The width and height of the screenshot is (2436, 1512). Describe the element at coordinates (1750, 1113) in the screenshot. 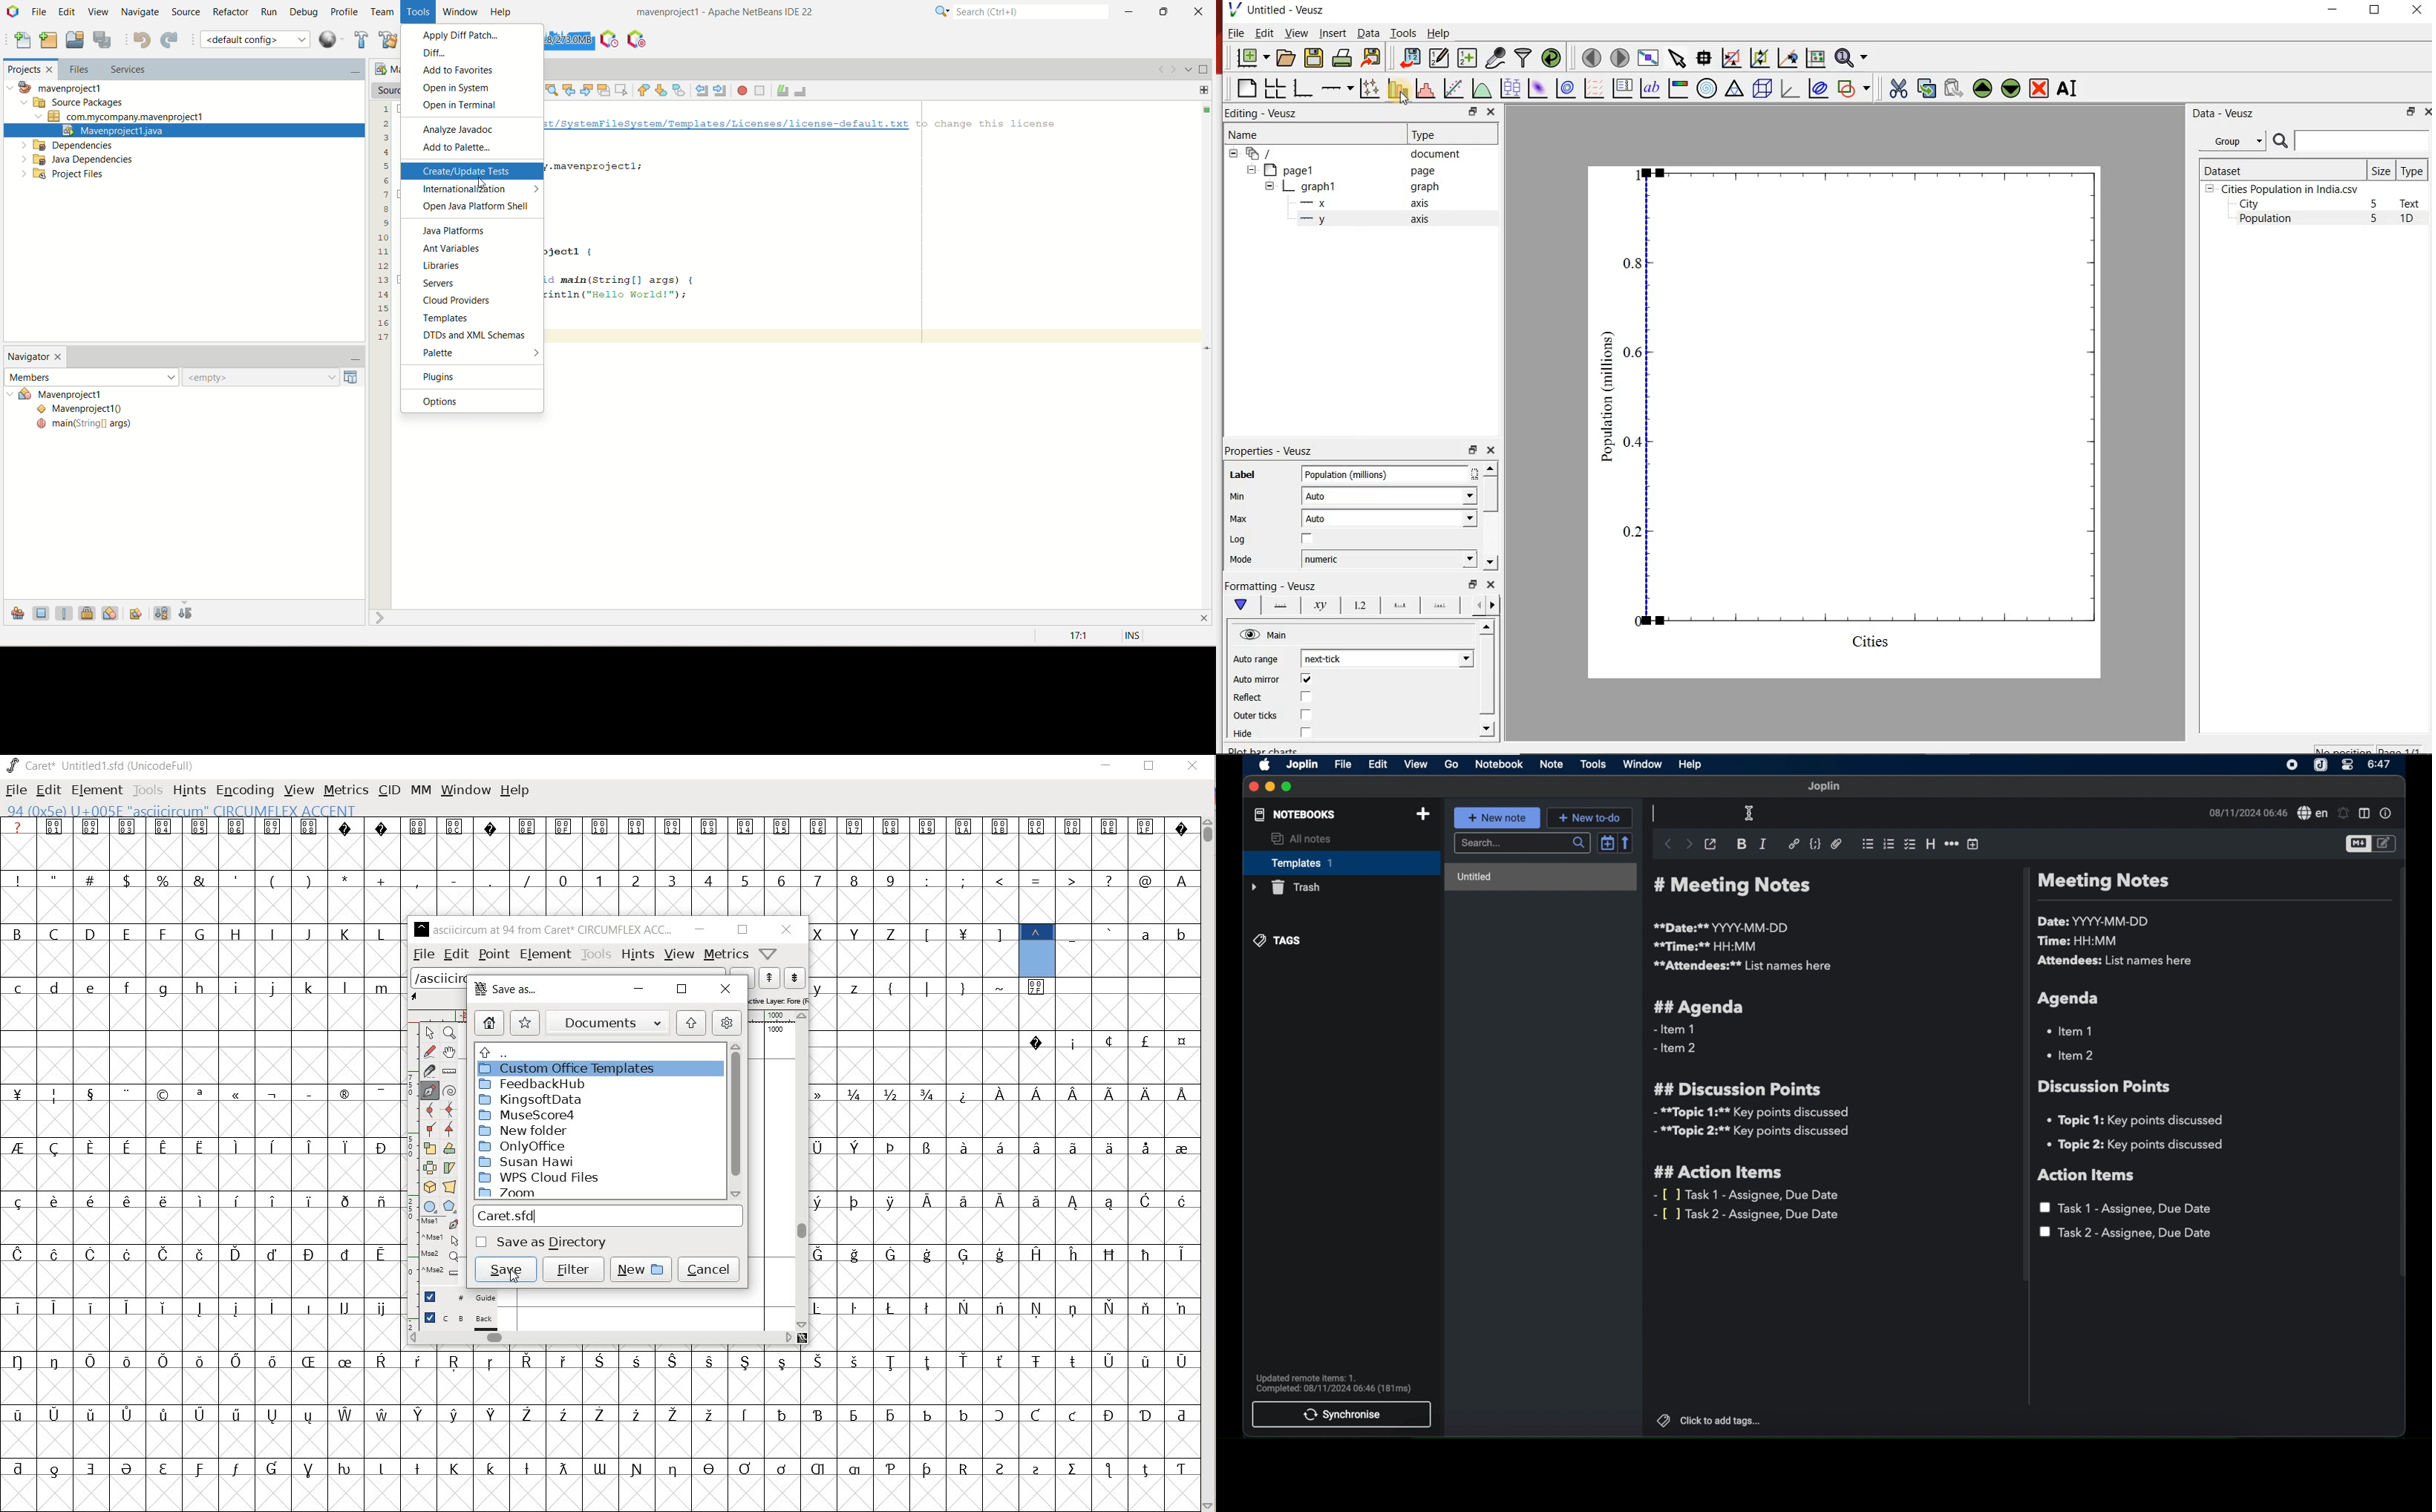

I see `- **topic 1:** key points discussed` at that location.